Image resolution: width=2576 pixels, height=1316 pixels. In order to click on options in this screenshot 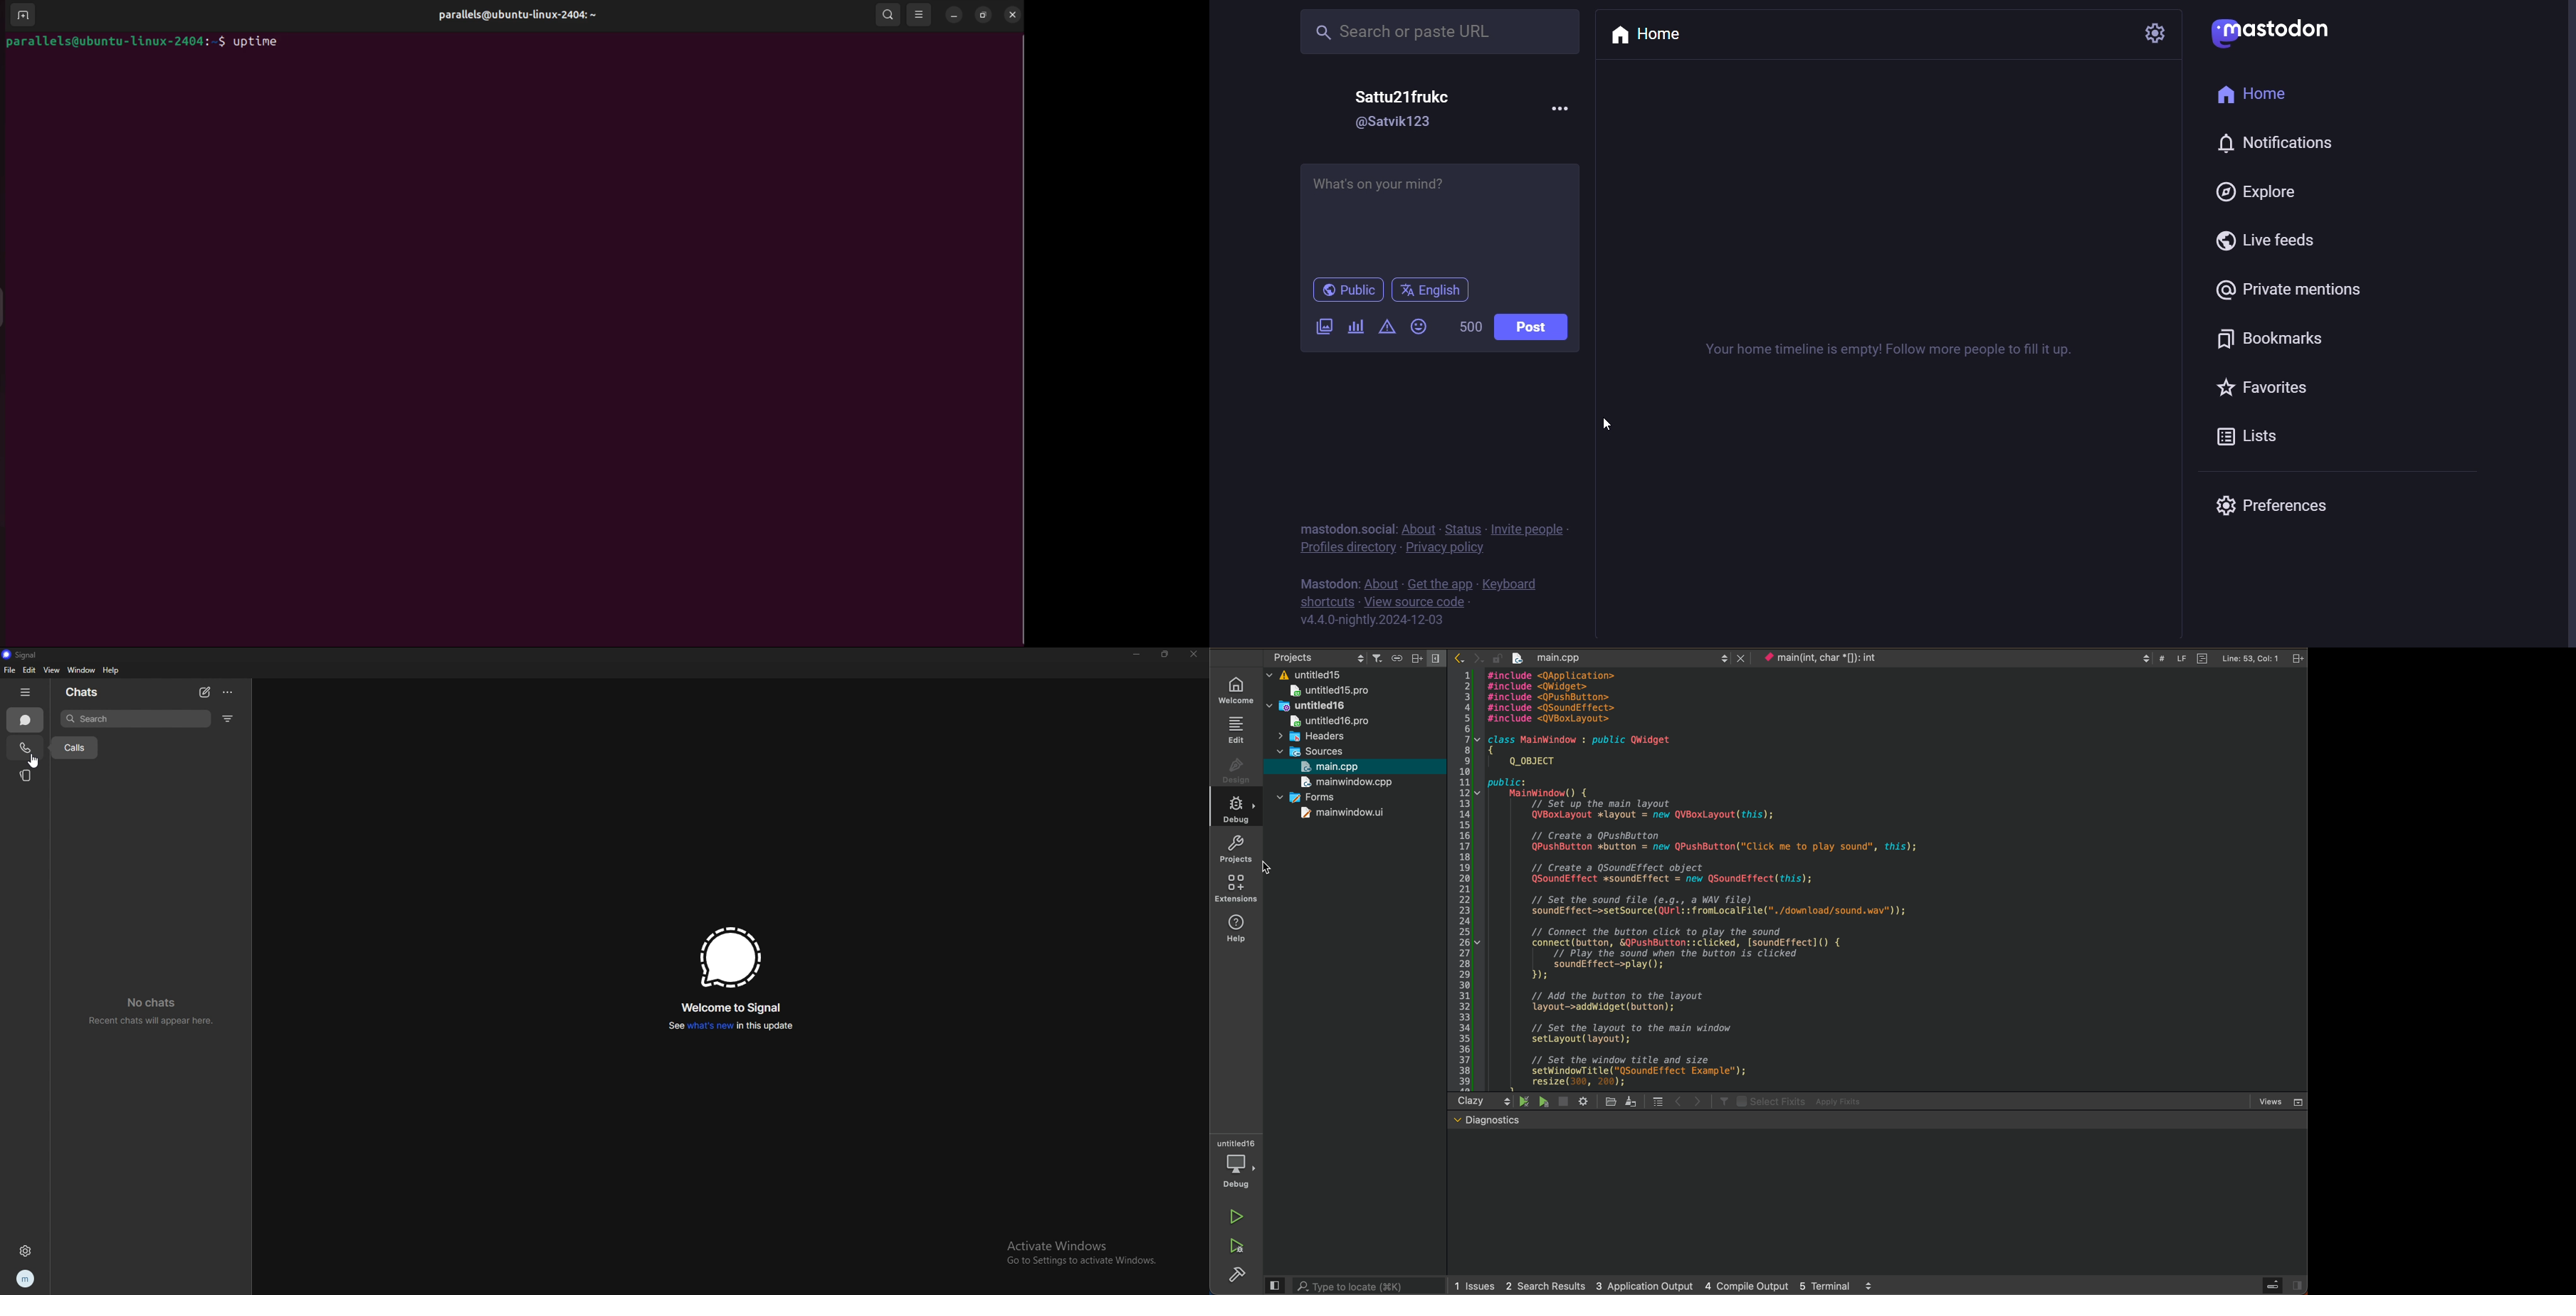, I will do `click(227, 692)`.